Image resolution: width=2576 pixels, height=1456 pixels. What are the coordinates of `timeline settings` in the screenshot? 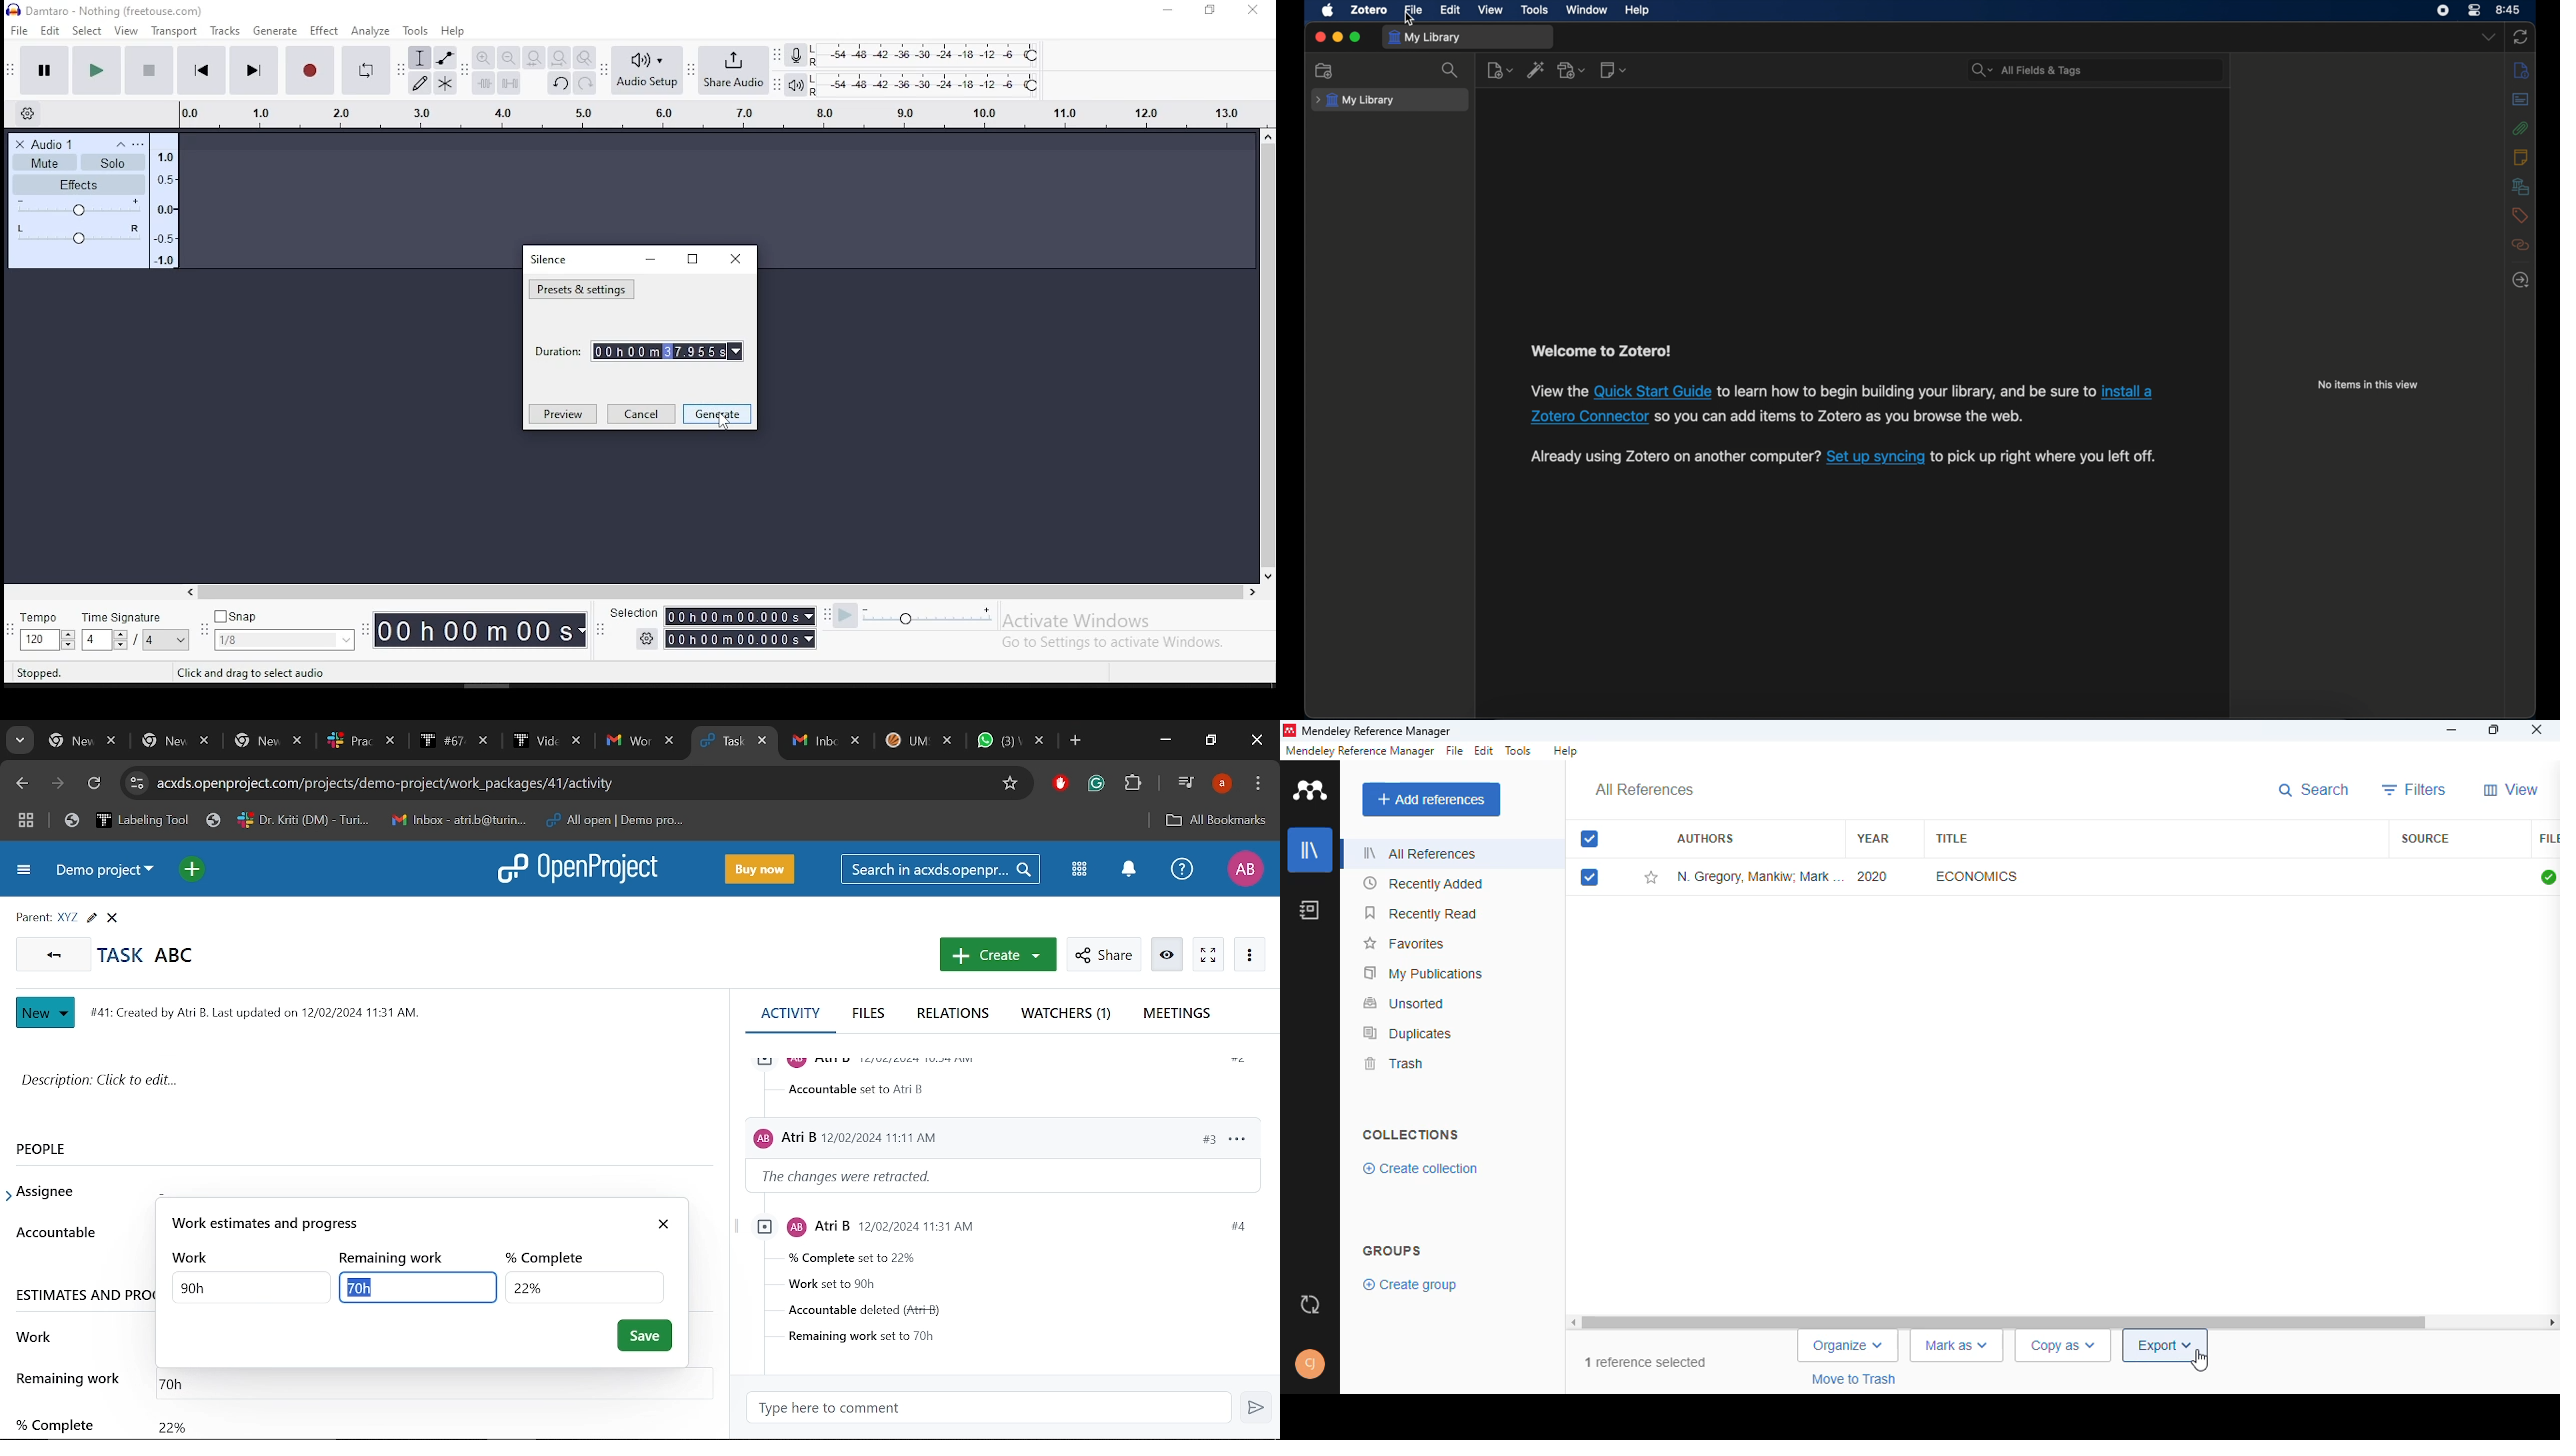 It's located at (31, 114).